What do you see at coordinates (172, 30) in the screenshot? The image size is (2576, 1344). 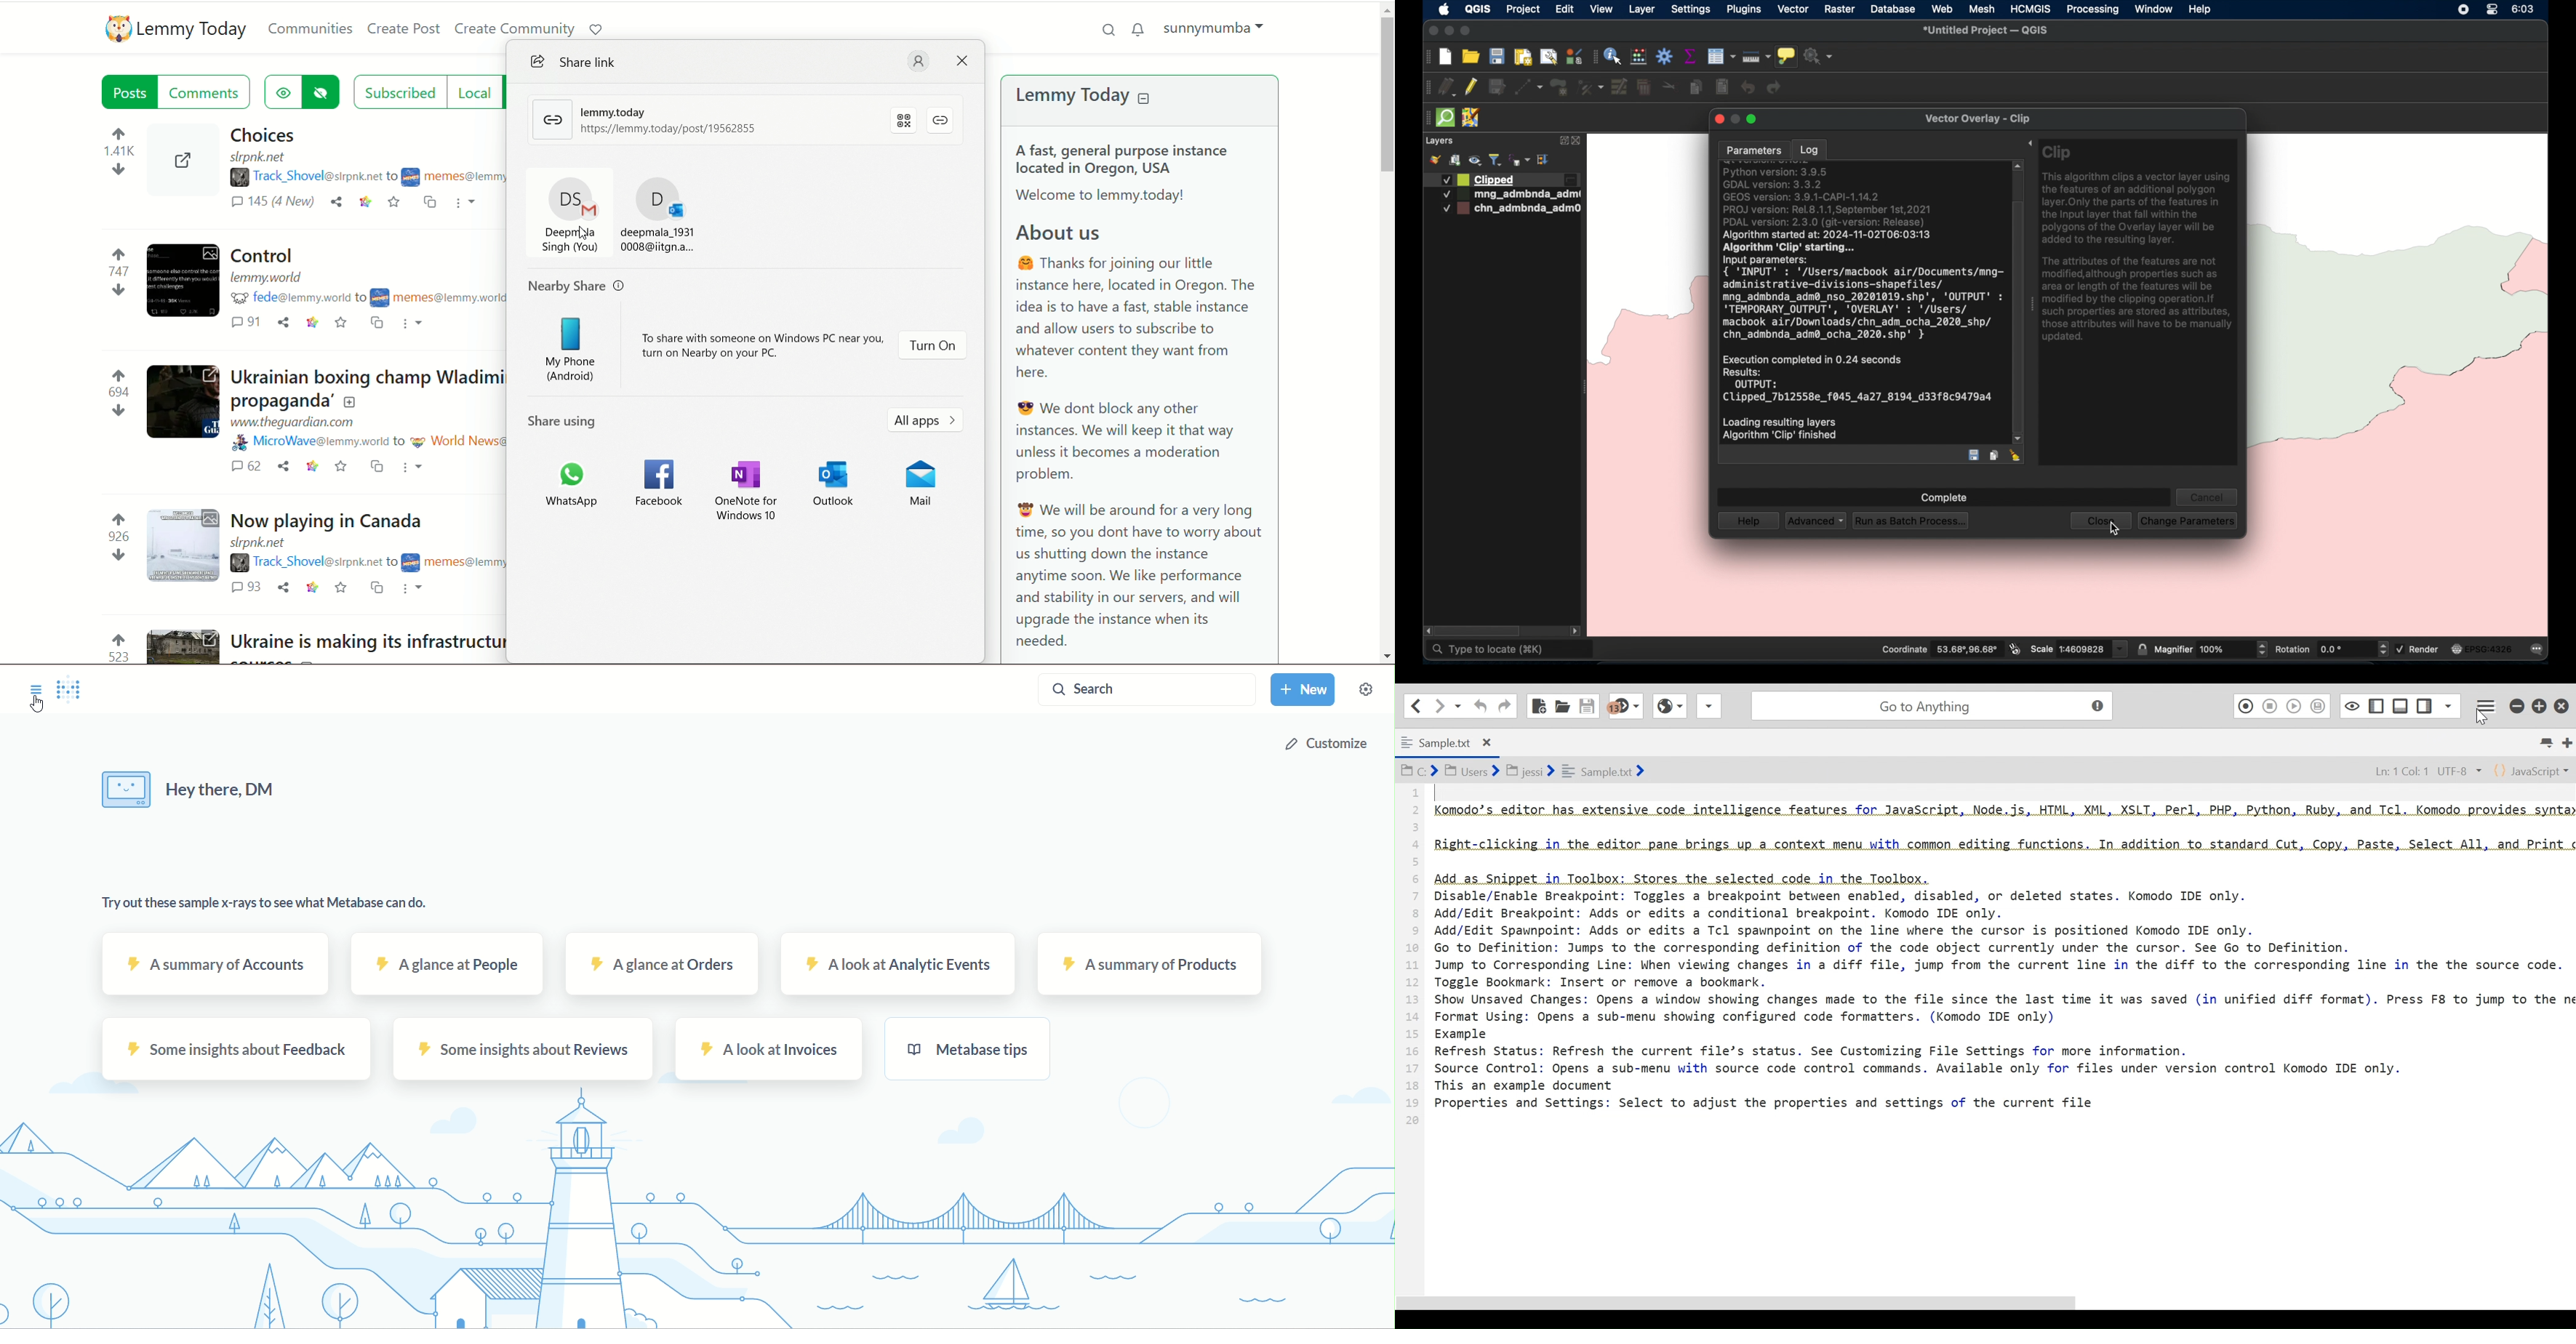 I see `lemmy today logo and name` at bounding box center [172, 30].